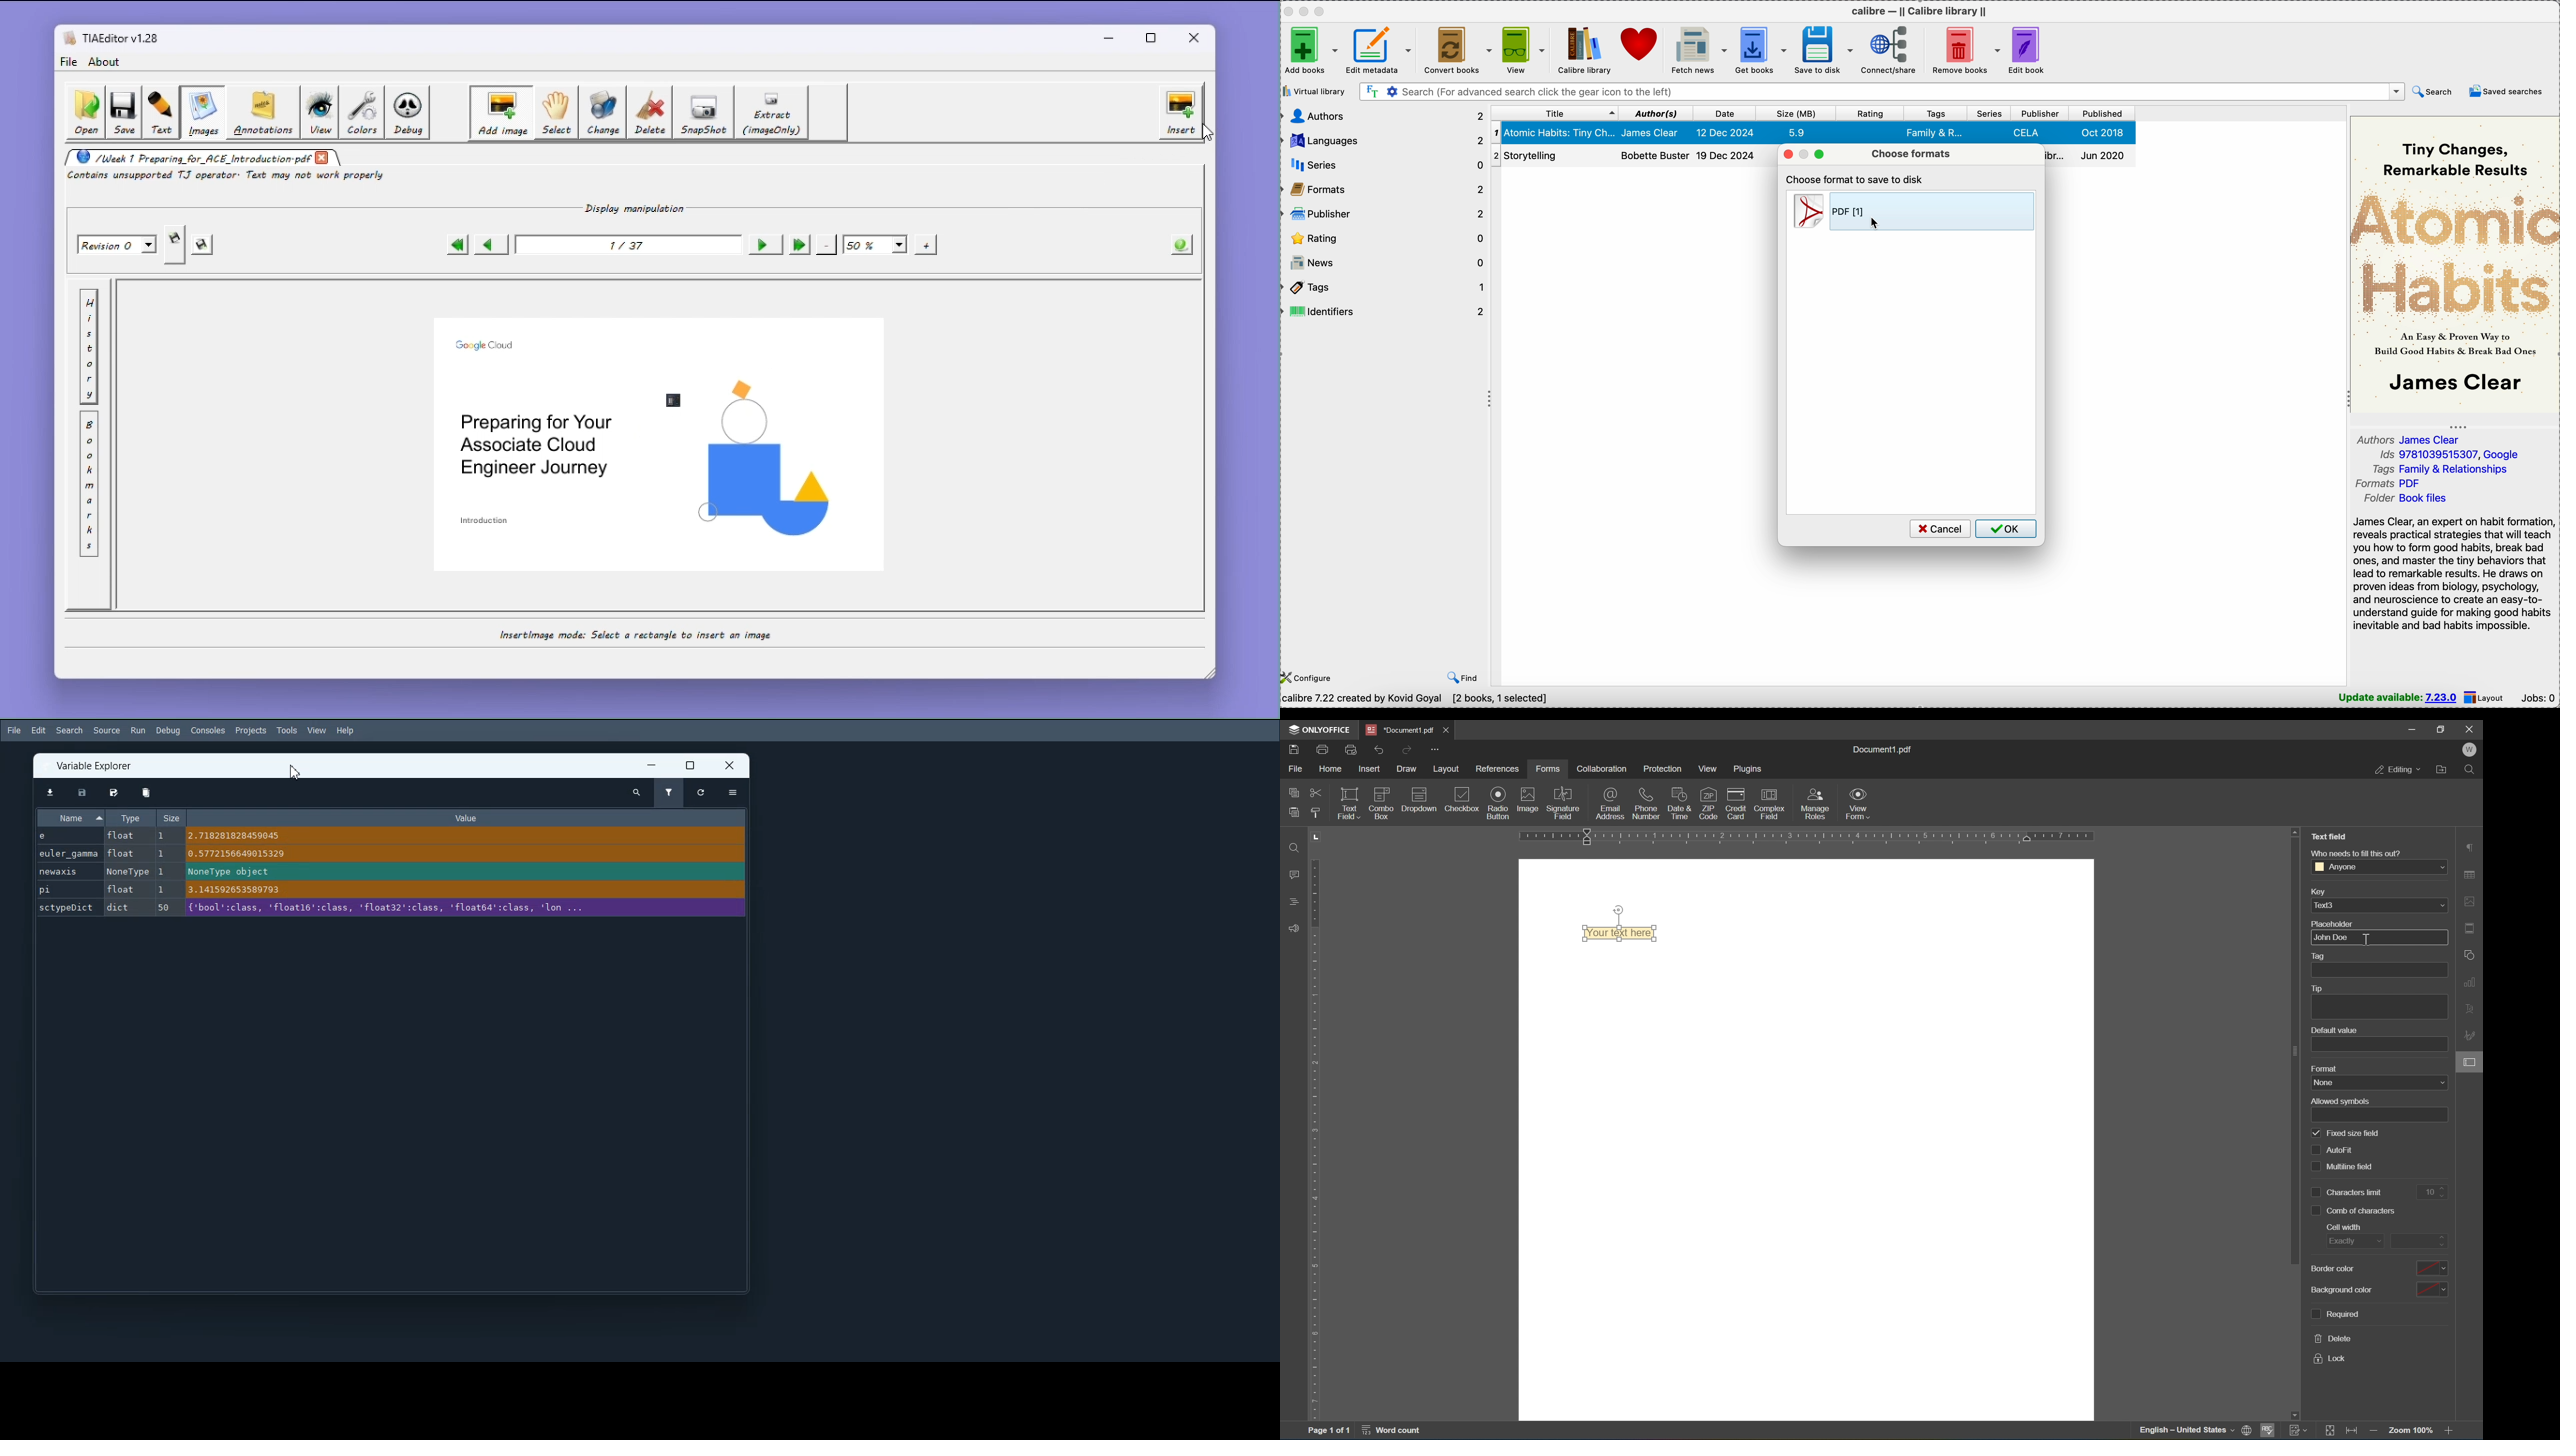 The height and width of the screenshot is (1456, 2576). I want to click on Source, so click(107, 730).